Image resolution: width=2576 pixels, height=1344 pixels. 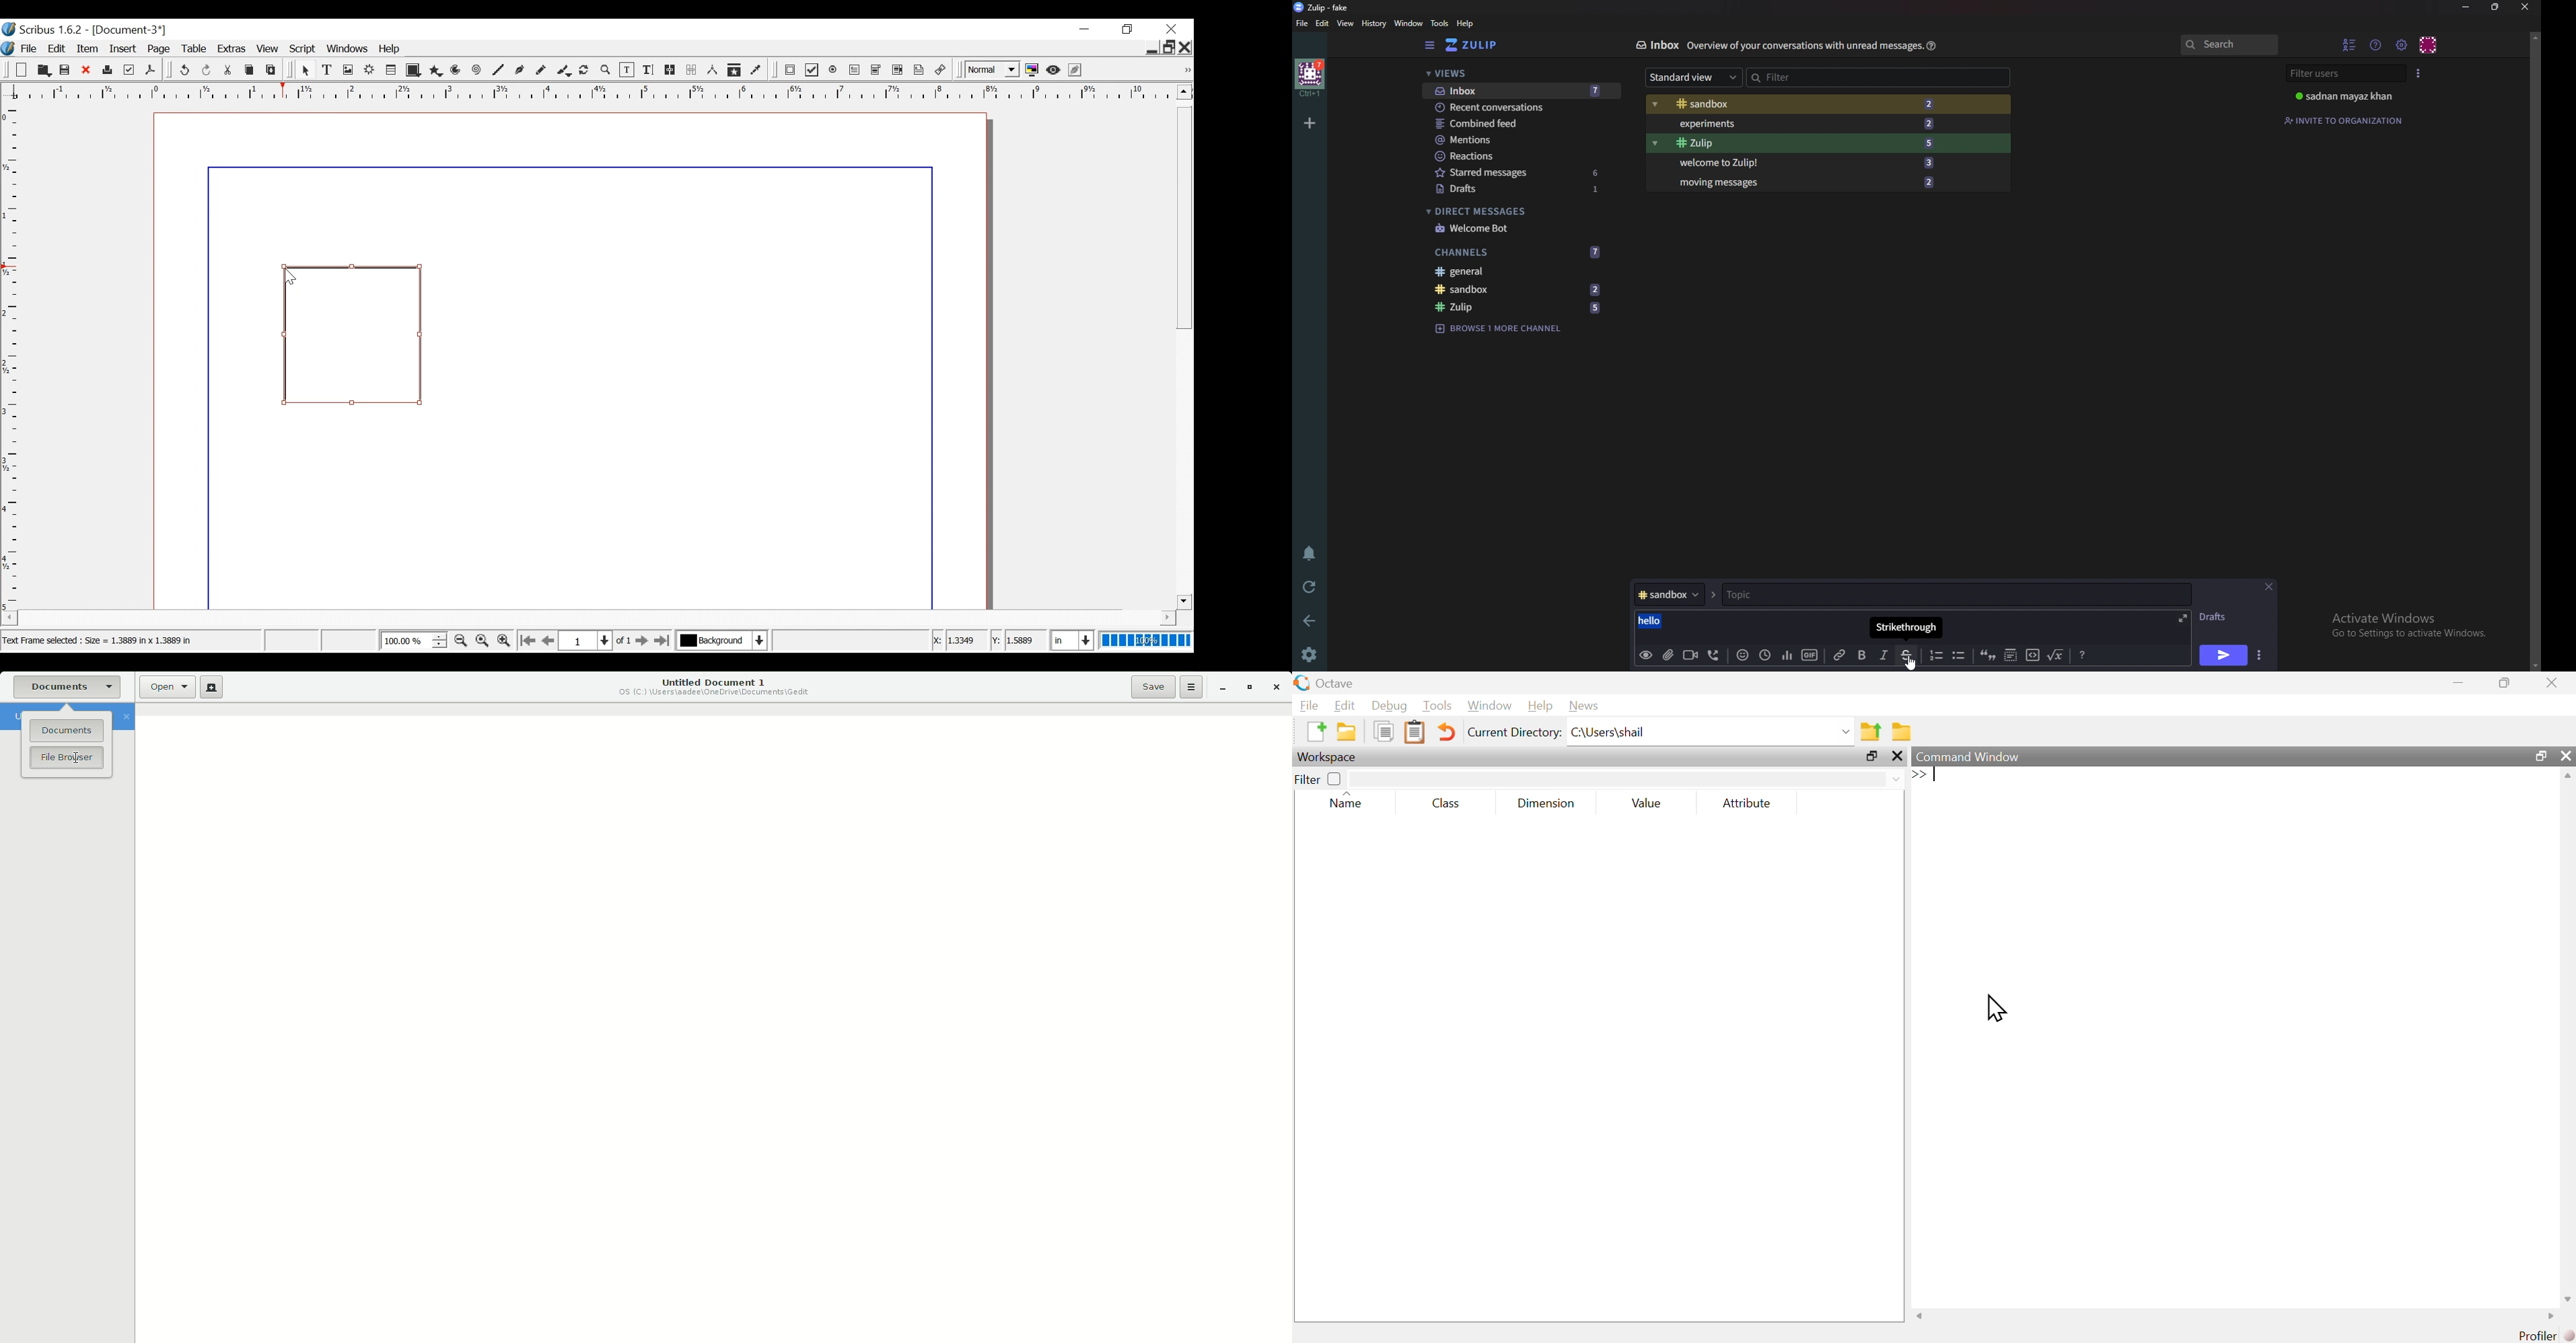 I want to click on Restore, so click(x=1249, y=686).